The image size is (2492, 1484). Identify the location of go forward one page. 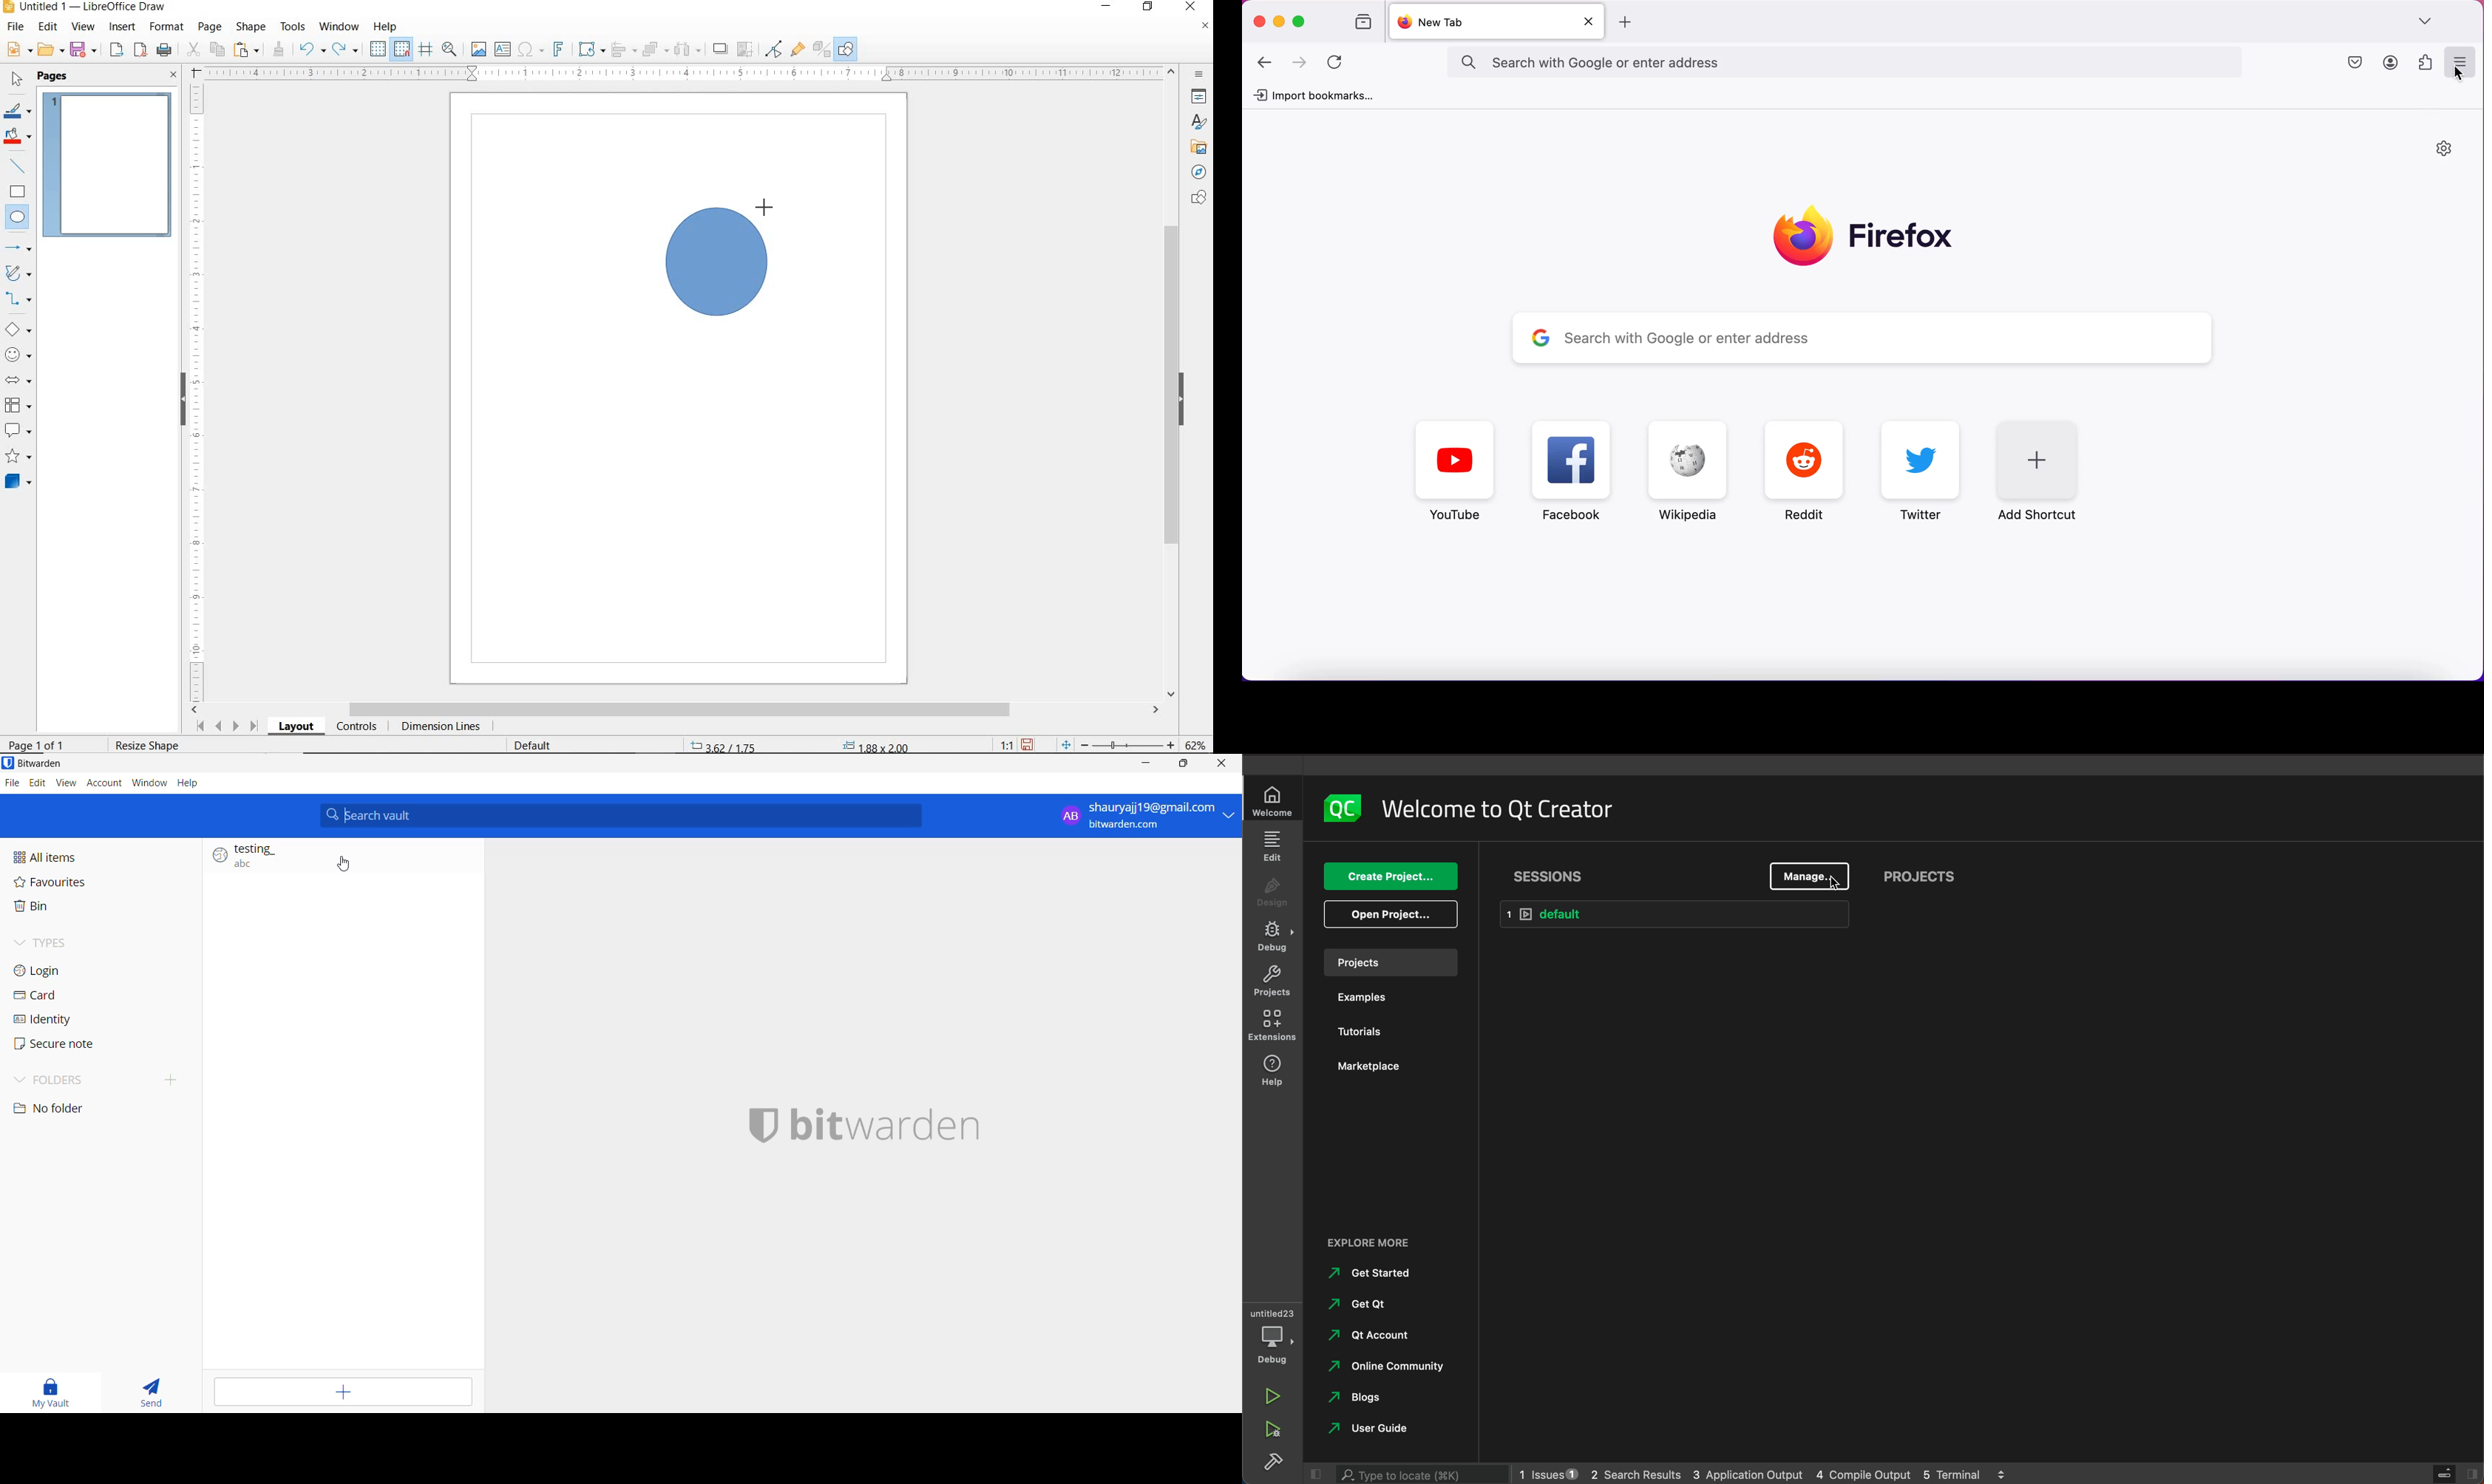
(1301, 64).